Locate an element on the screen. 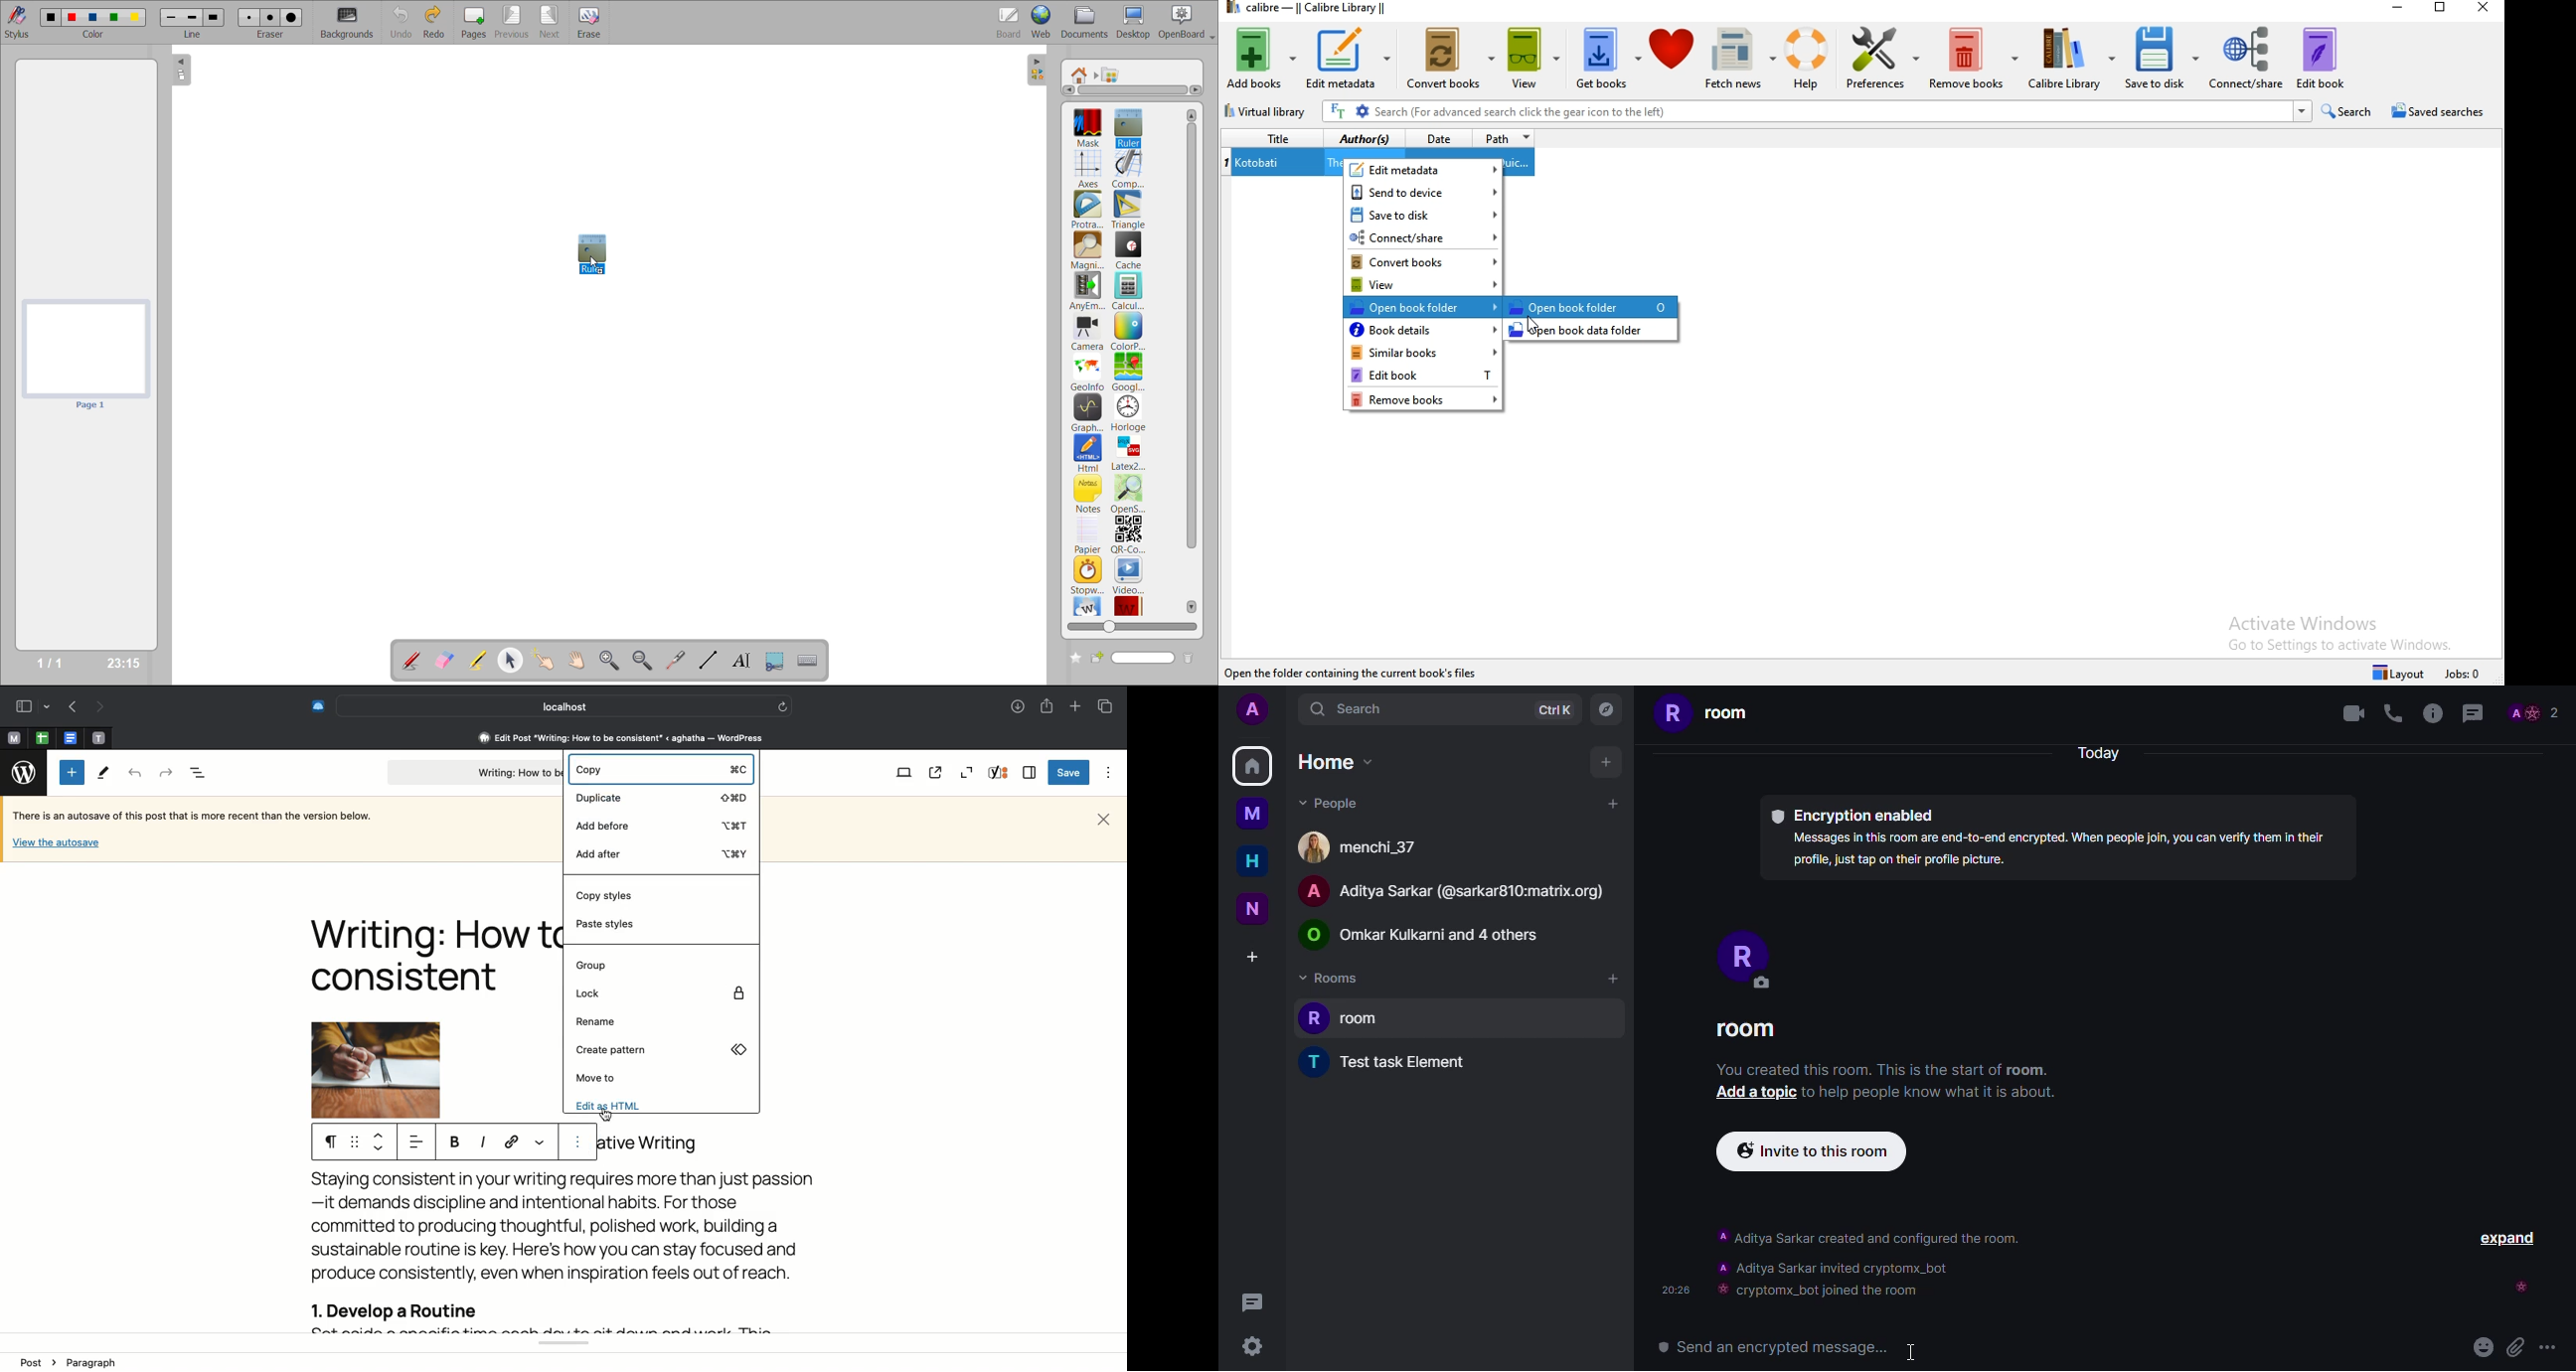 Image resolution: width=2576 pixels, height=1372 pixels. video call is located at coordinates (2348, 716).